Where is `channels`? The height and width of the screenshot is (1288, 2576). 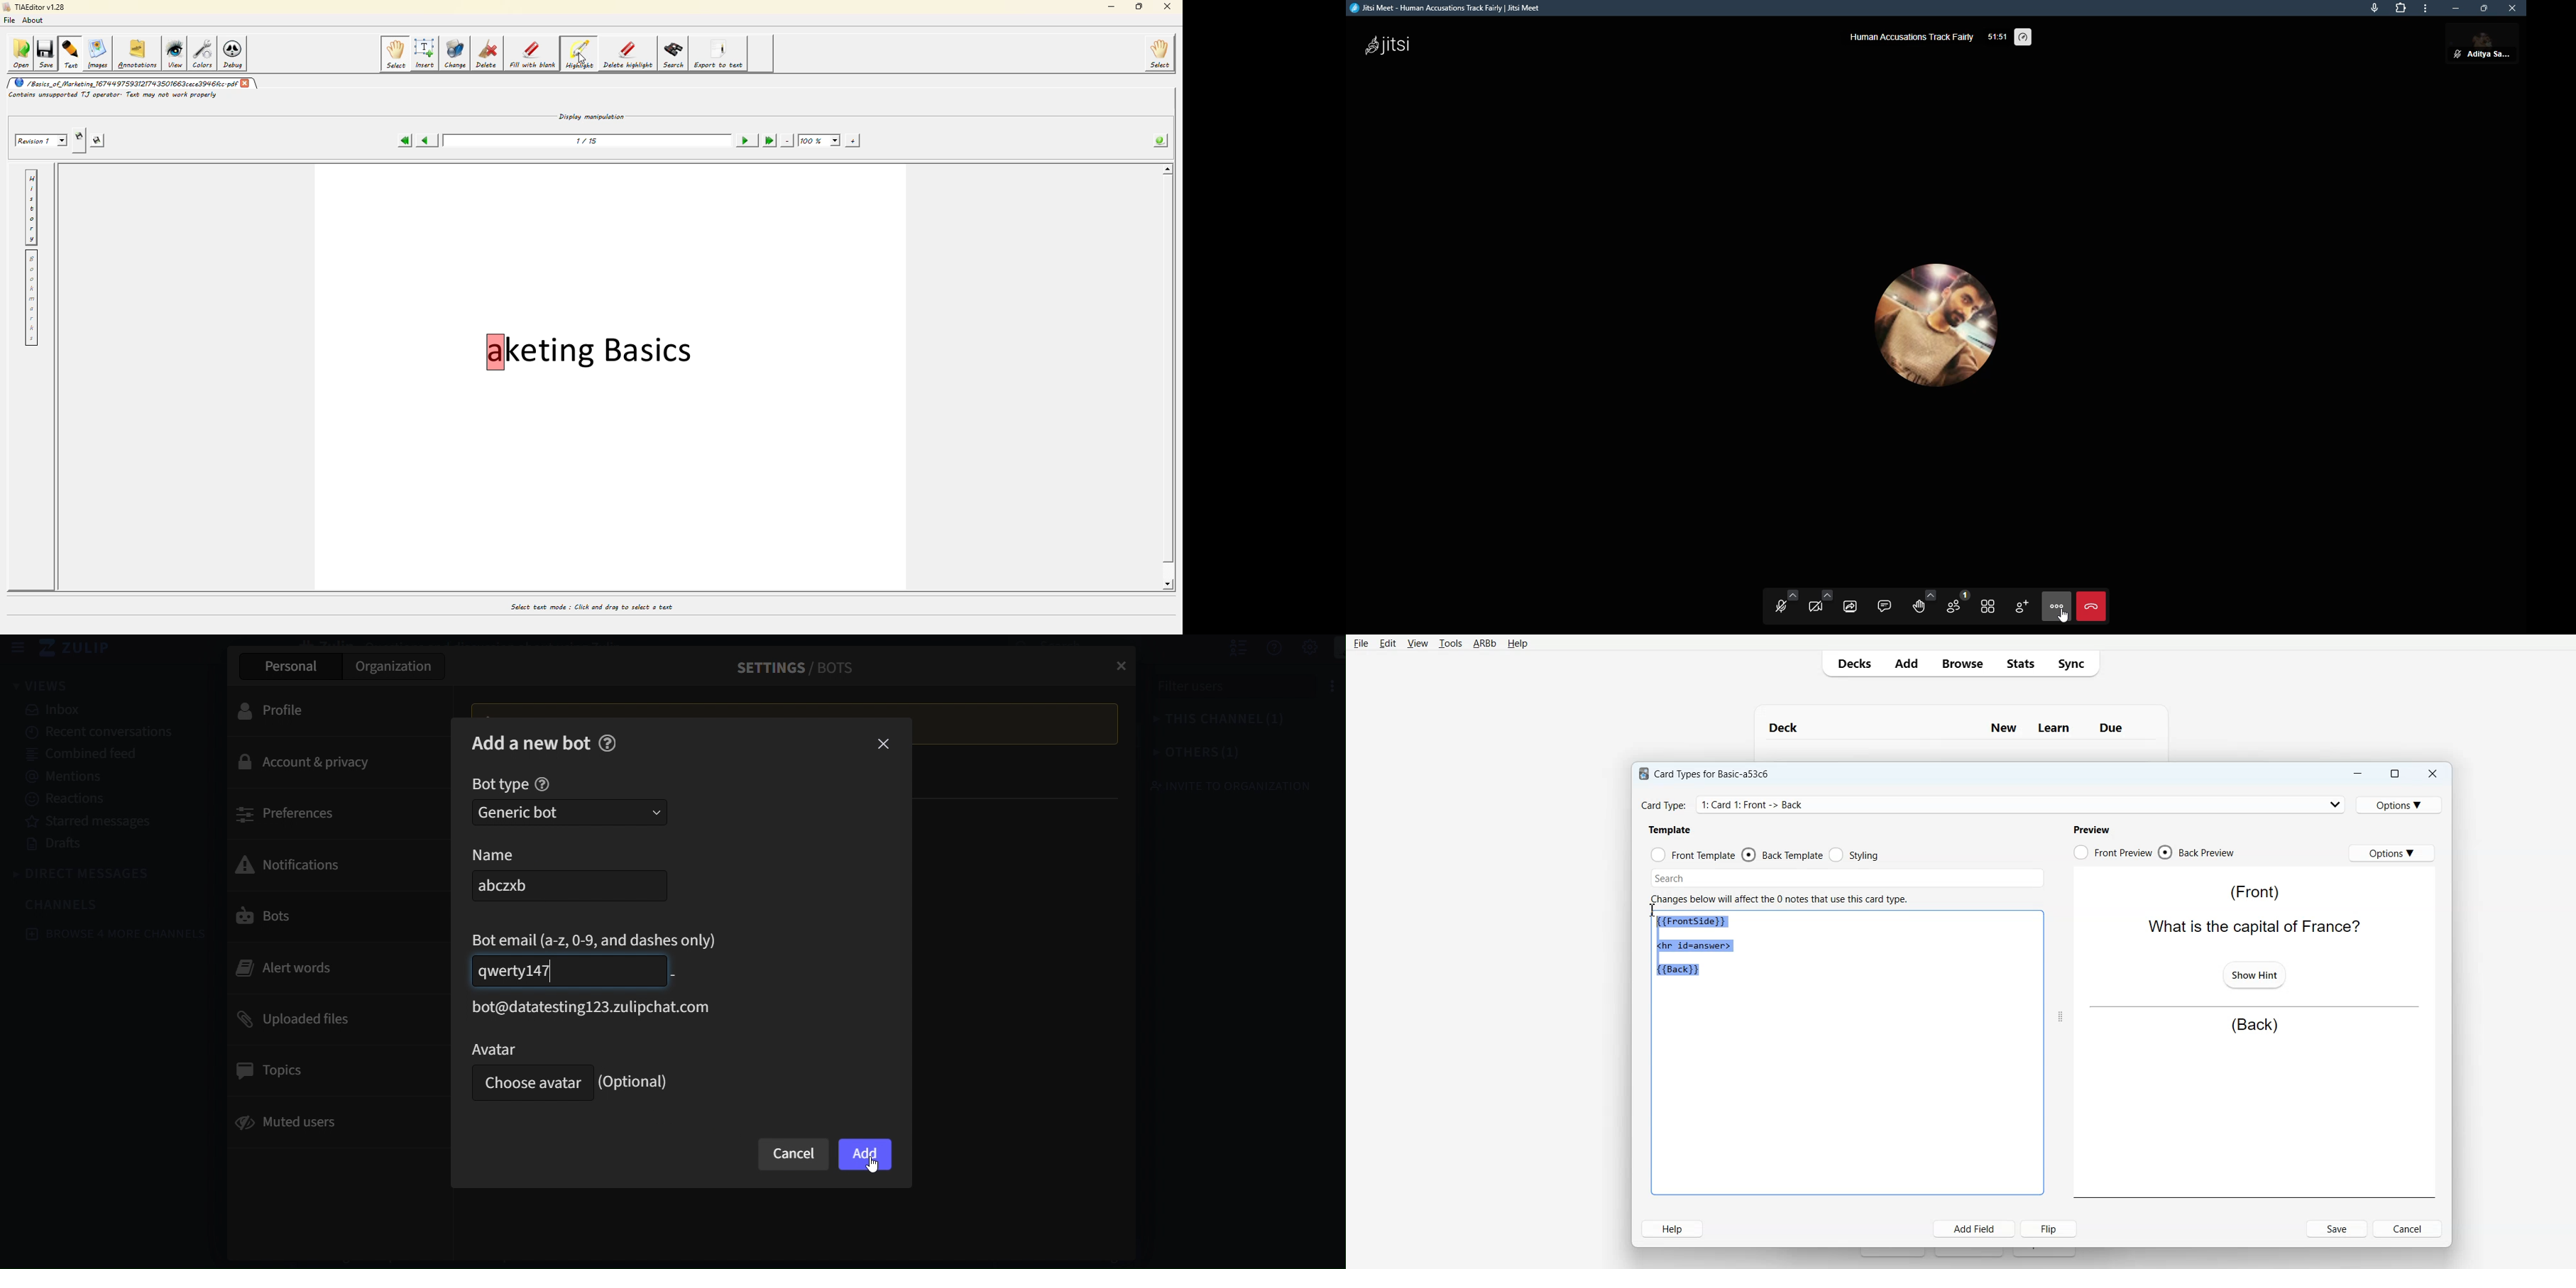
channels is located at coordinates (71, 903).